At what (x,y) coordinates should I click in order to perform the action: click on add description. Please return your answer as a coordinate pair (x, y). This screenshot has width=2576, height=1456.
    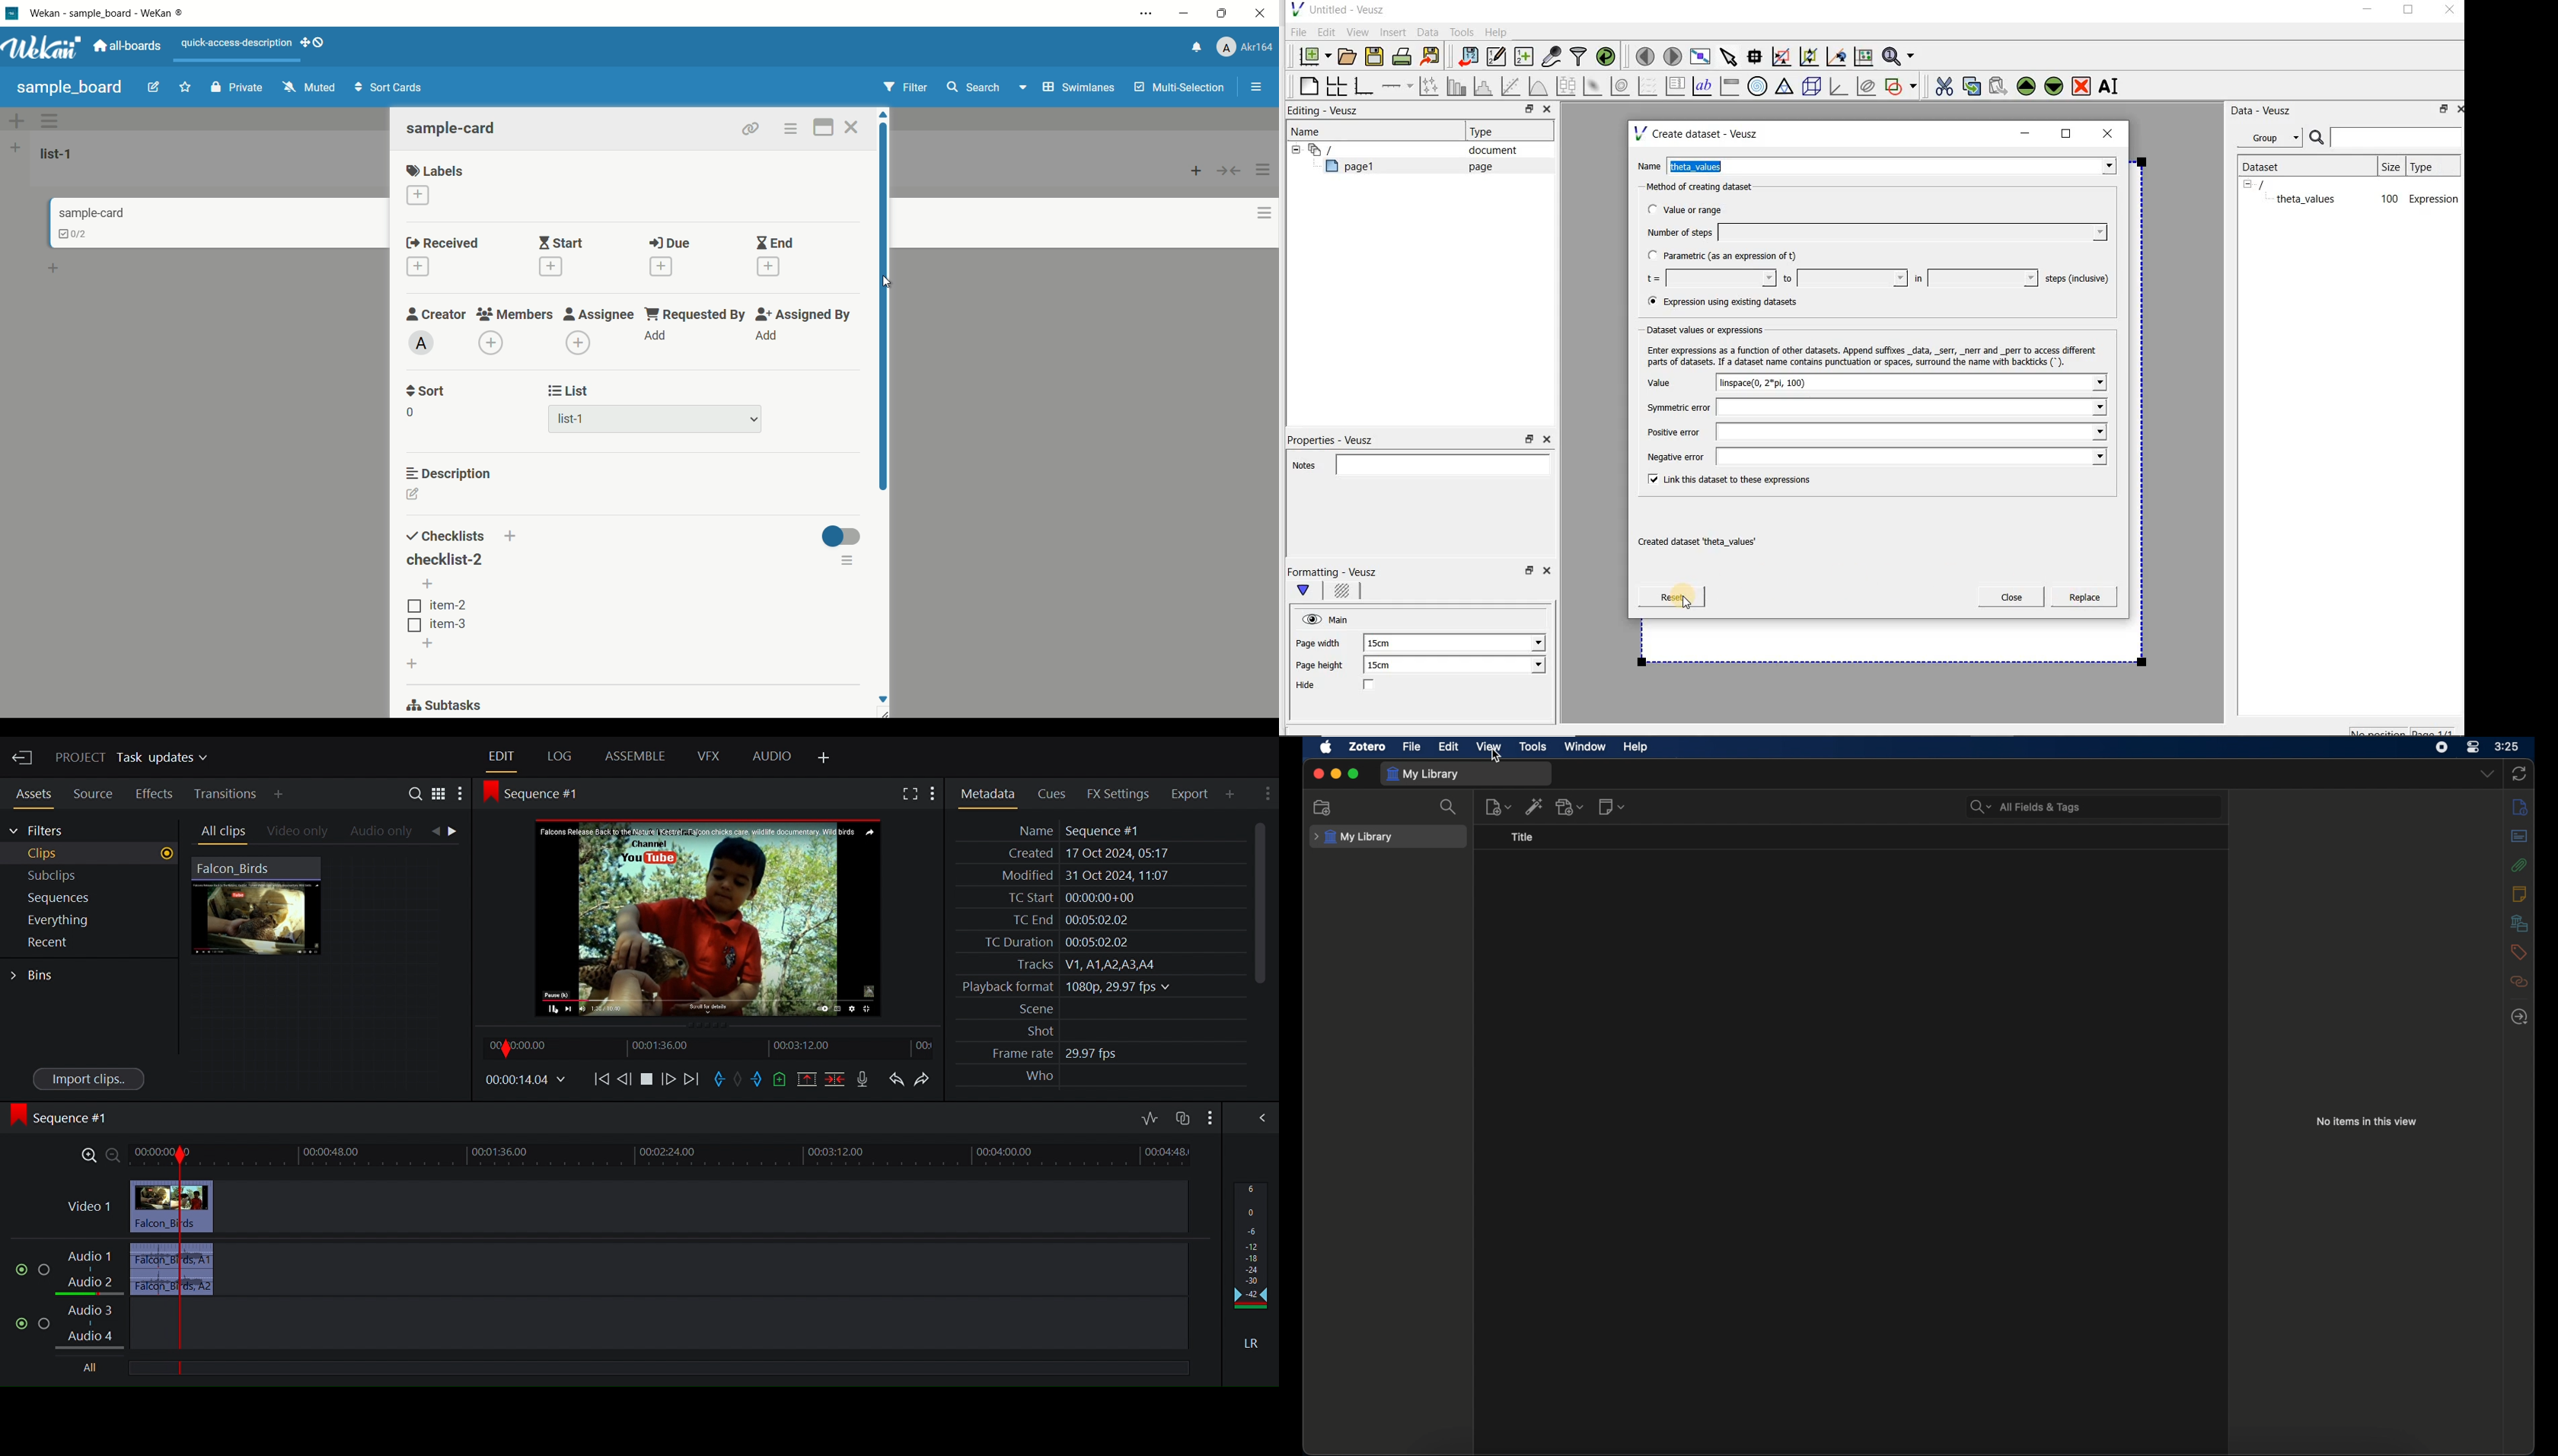
    Looking at the image, I should click on (413, 495).